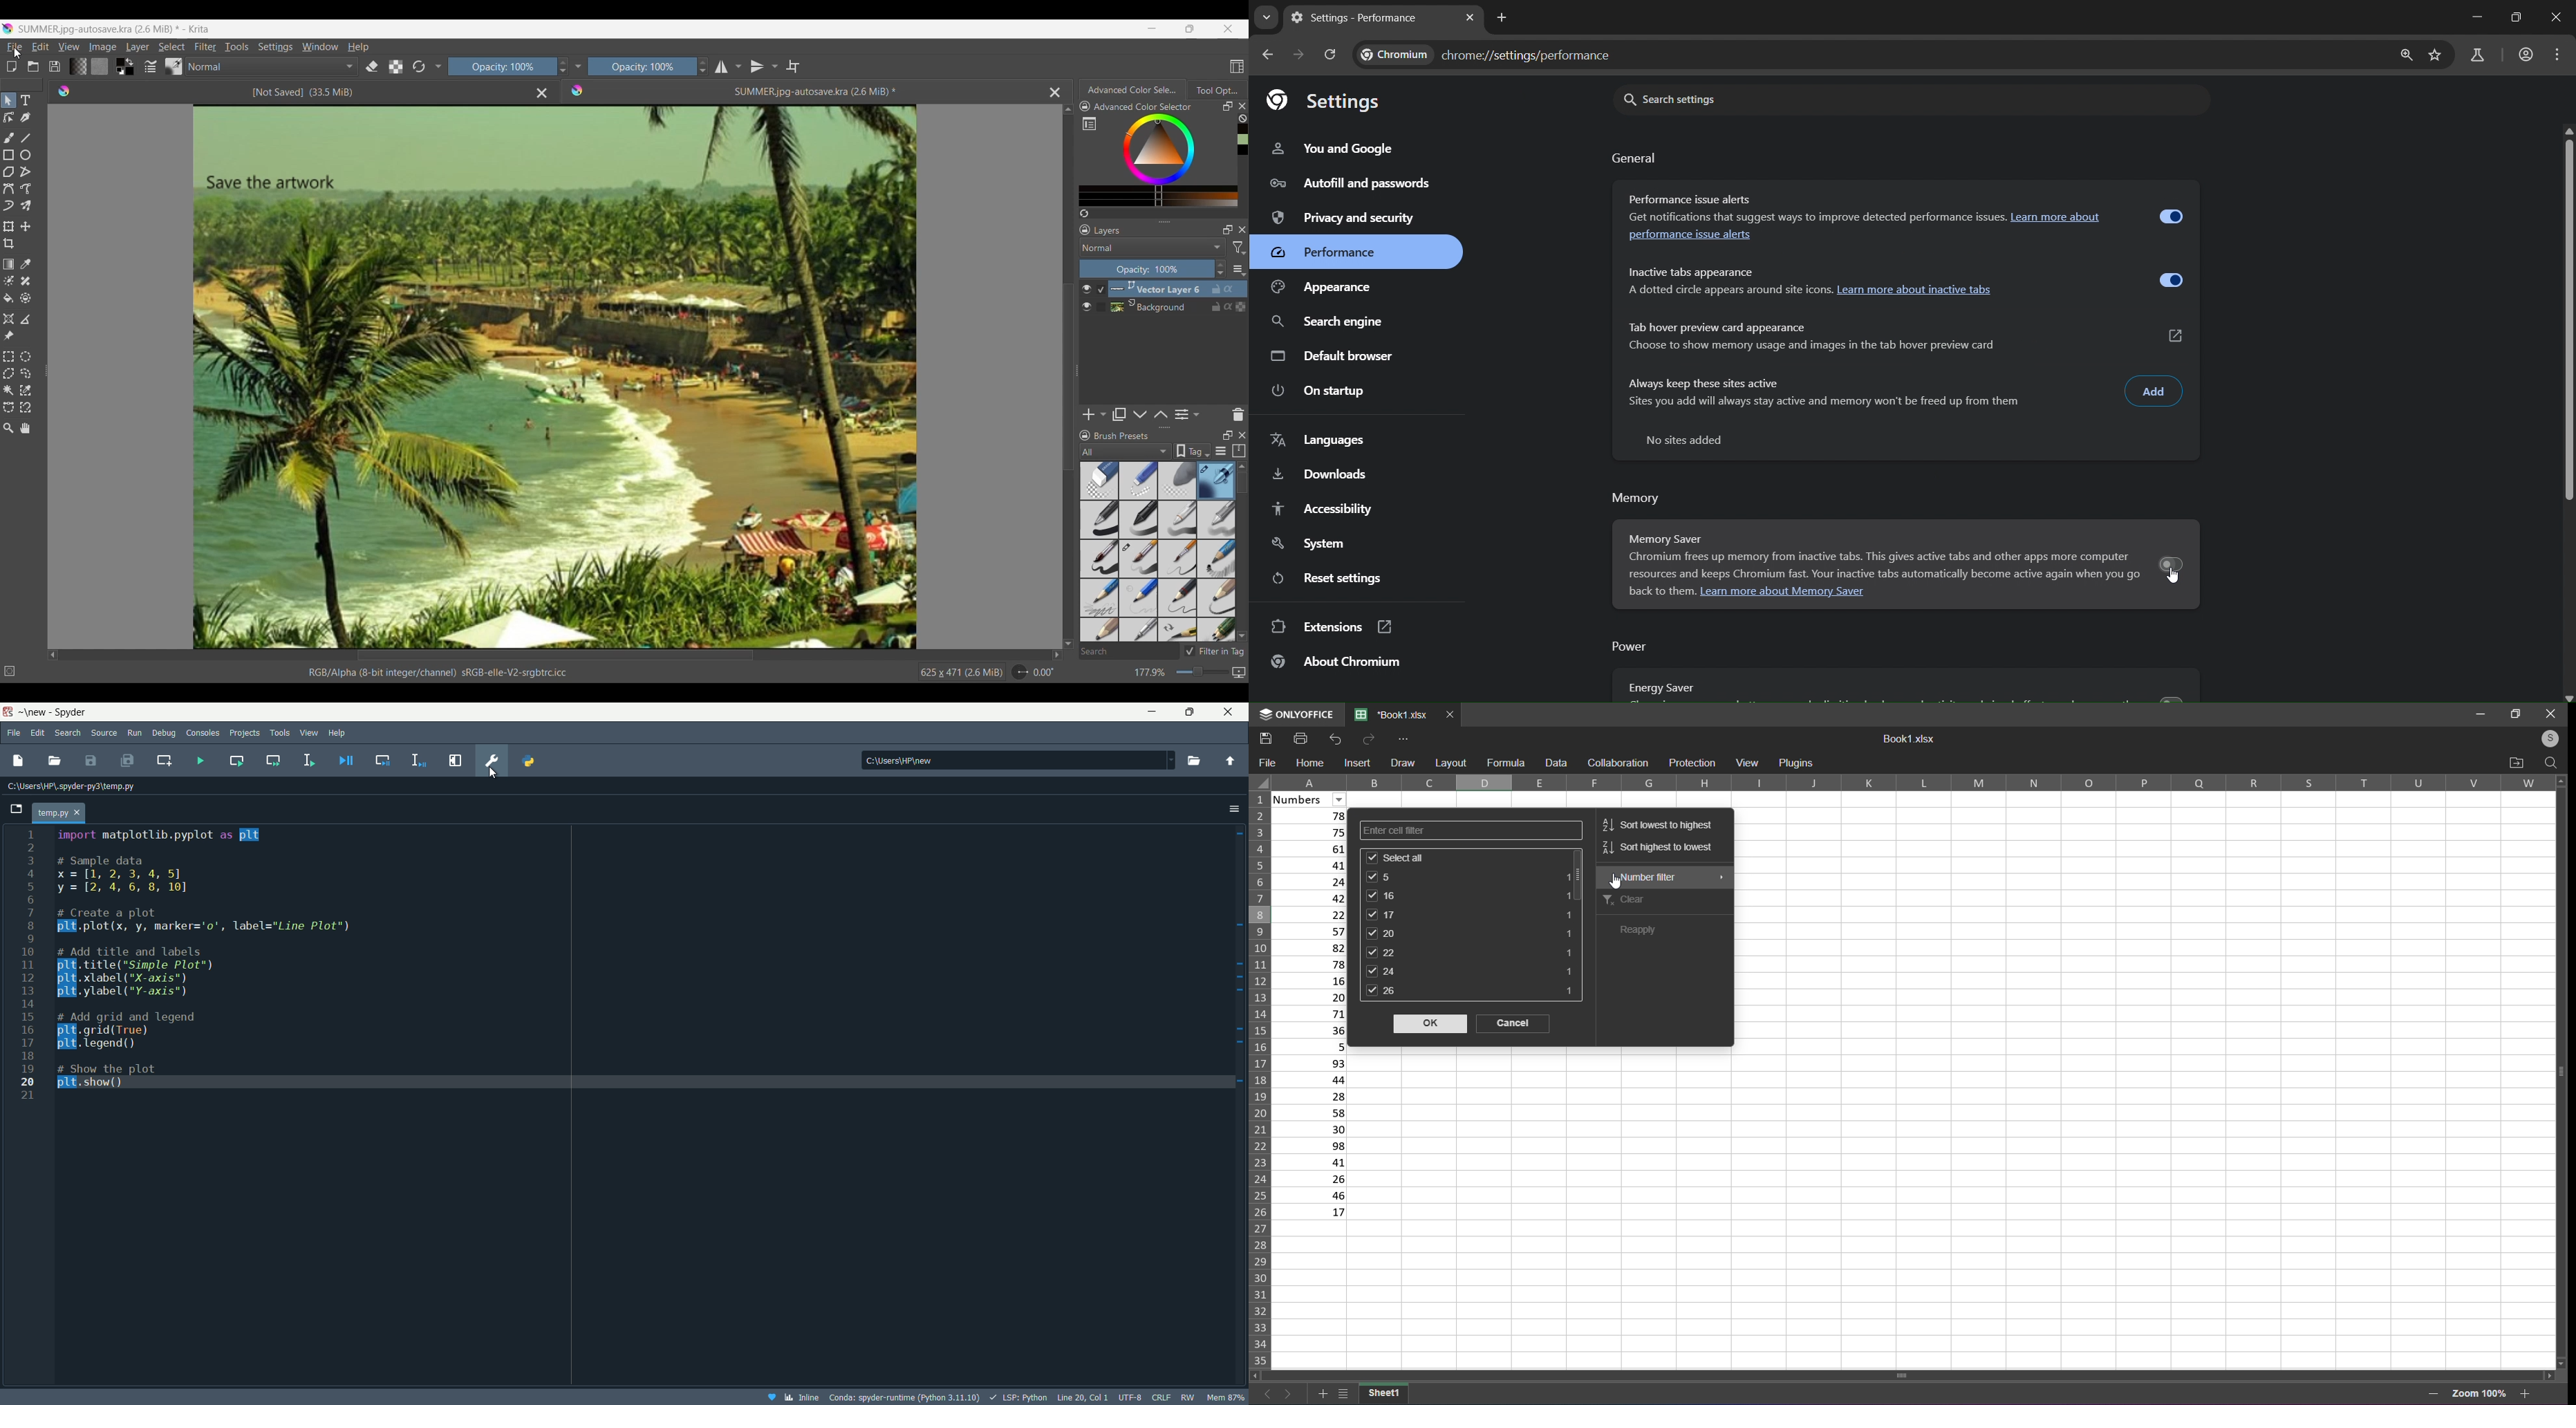 The image size is (2576, 1428). I want to click on Move left, so click(1255, 1375).